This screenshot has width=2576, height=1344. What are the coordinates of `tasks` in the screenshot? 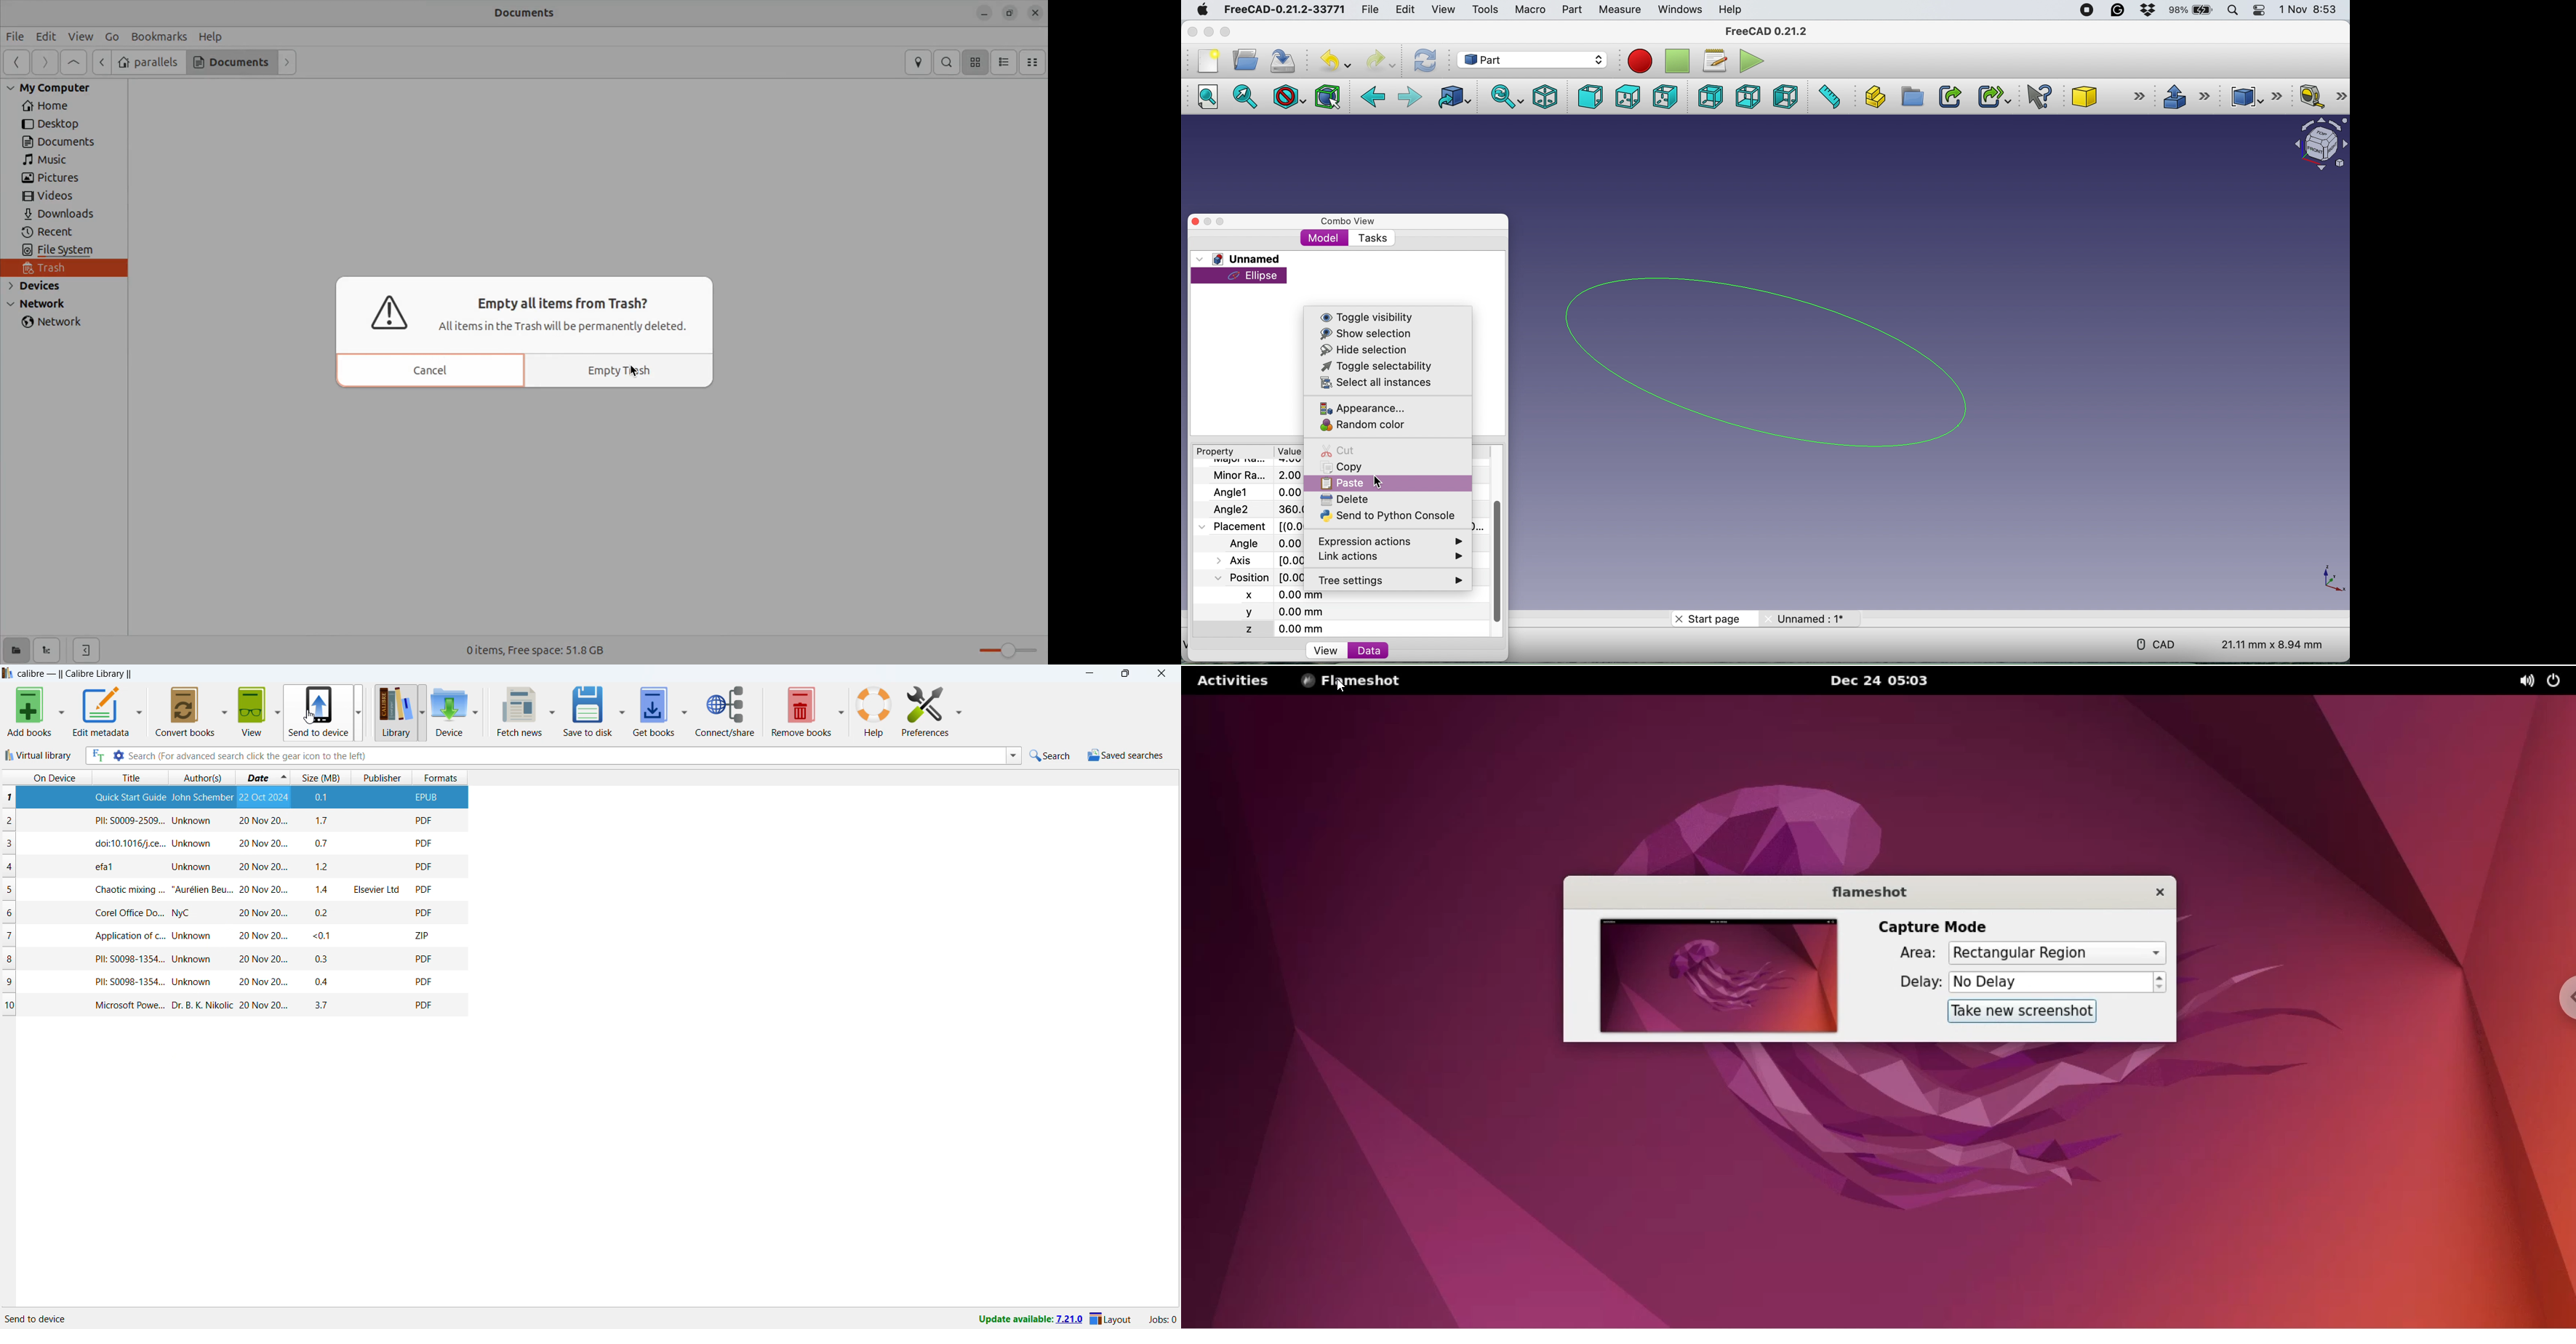 It's located at (1372, 238).